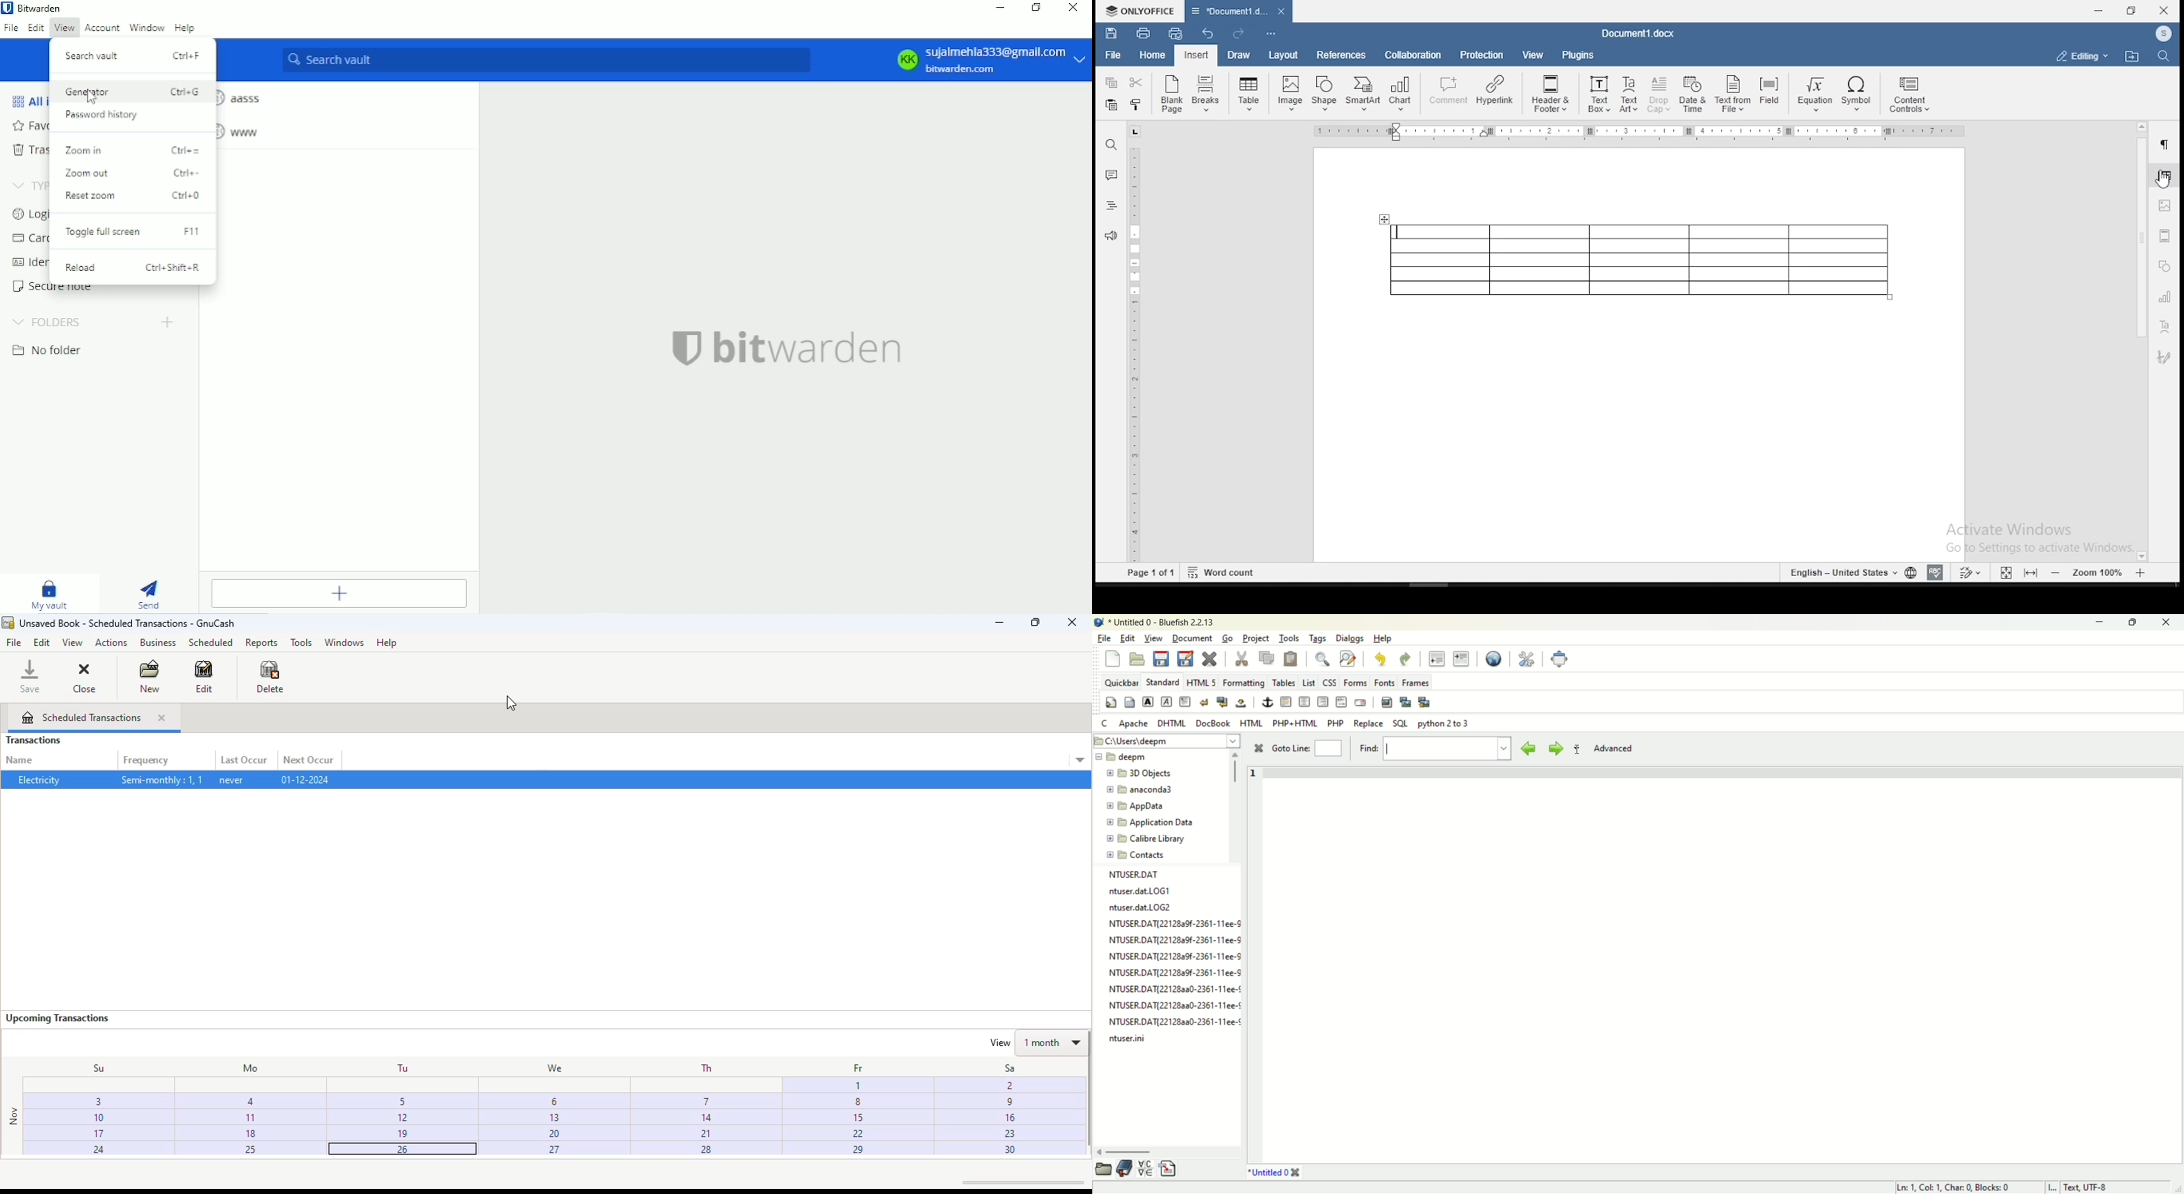 This screenshot has width=2184, height=1204. I want to click on languages, so click(1850, 571).